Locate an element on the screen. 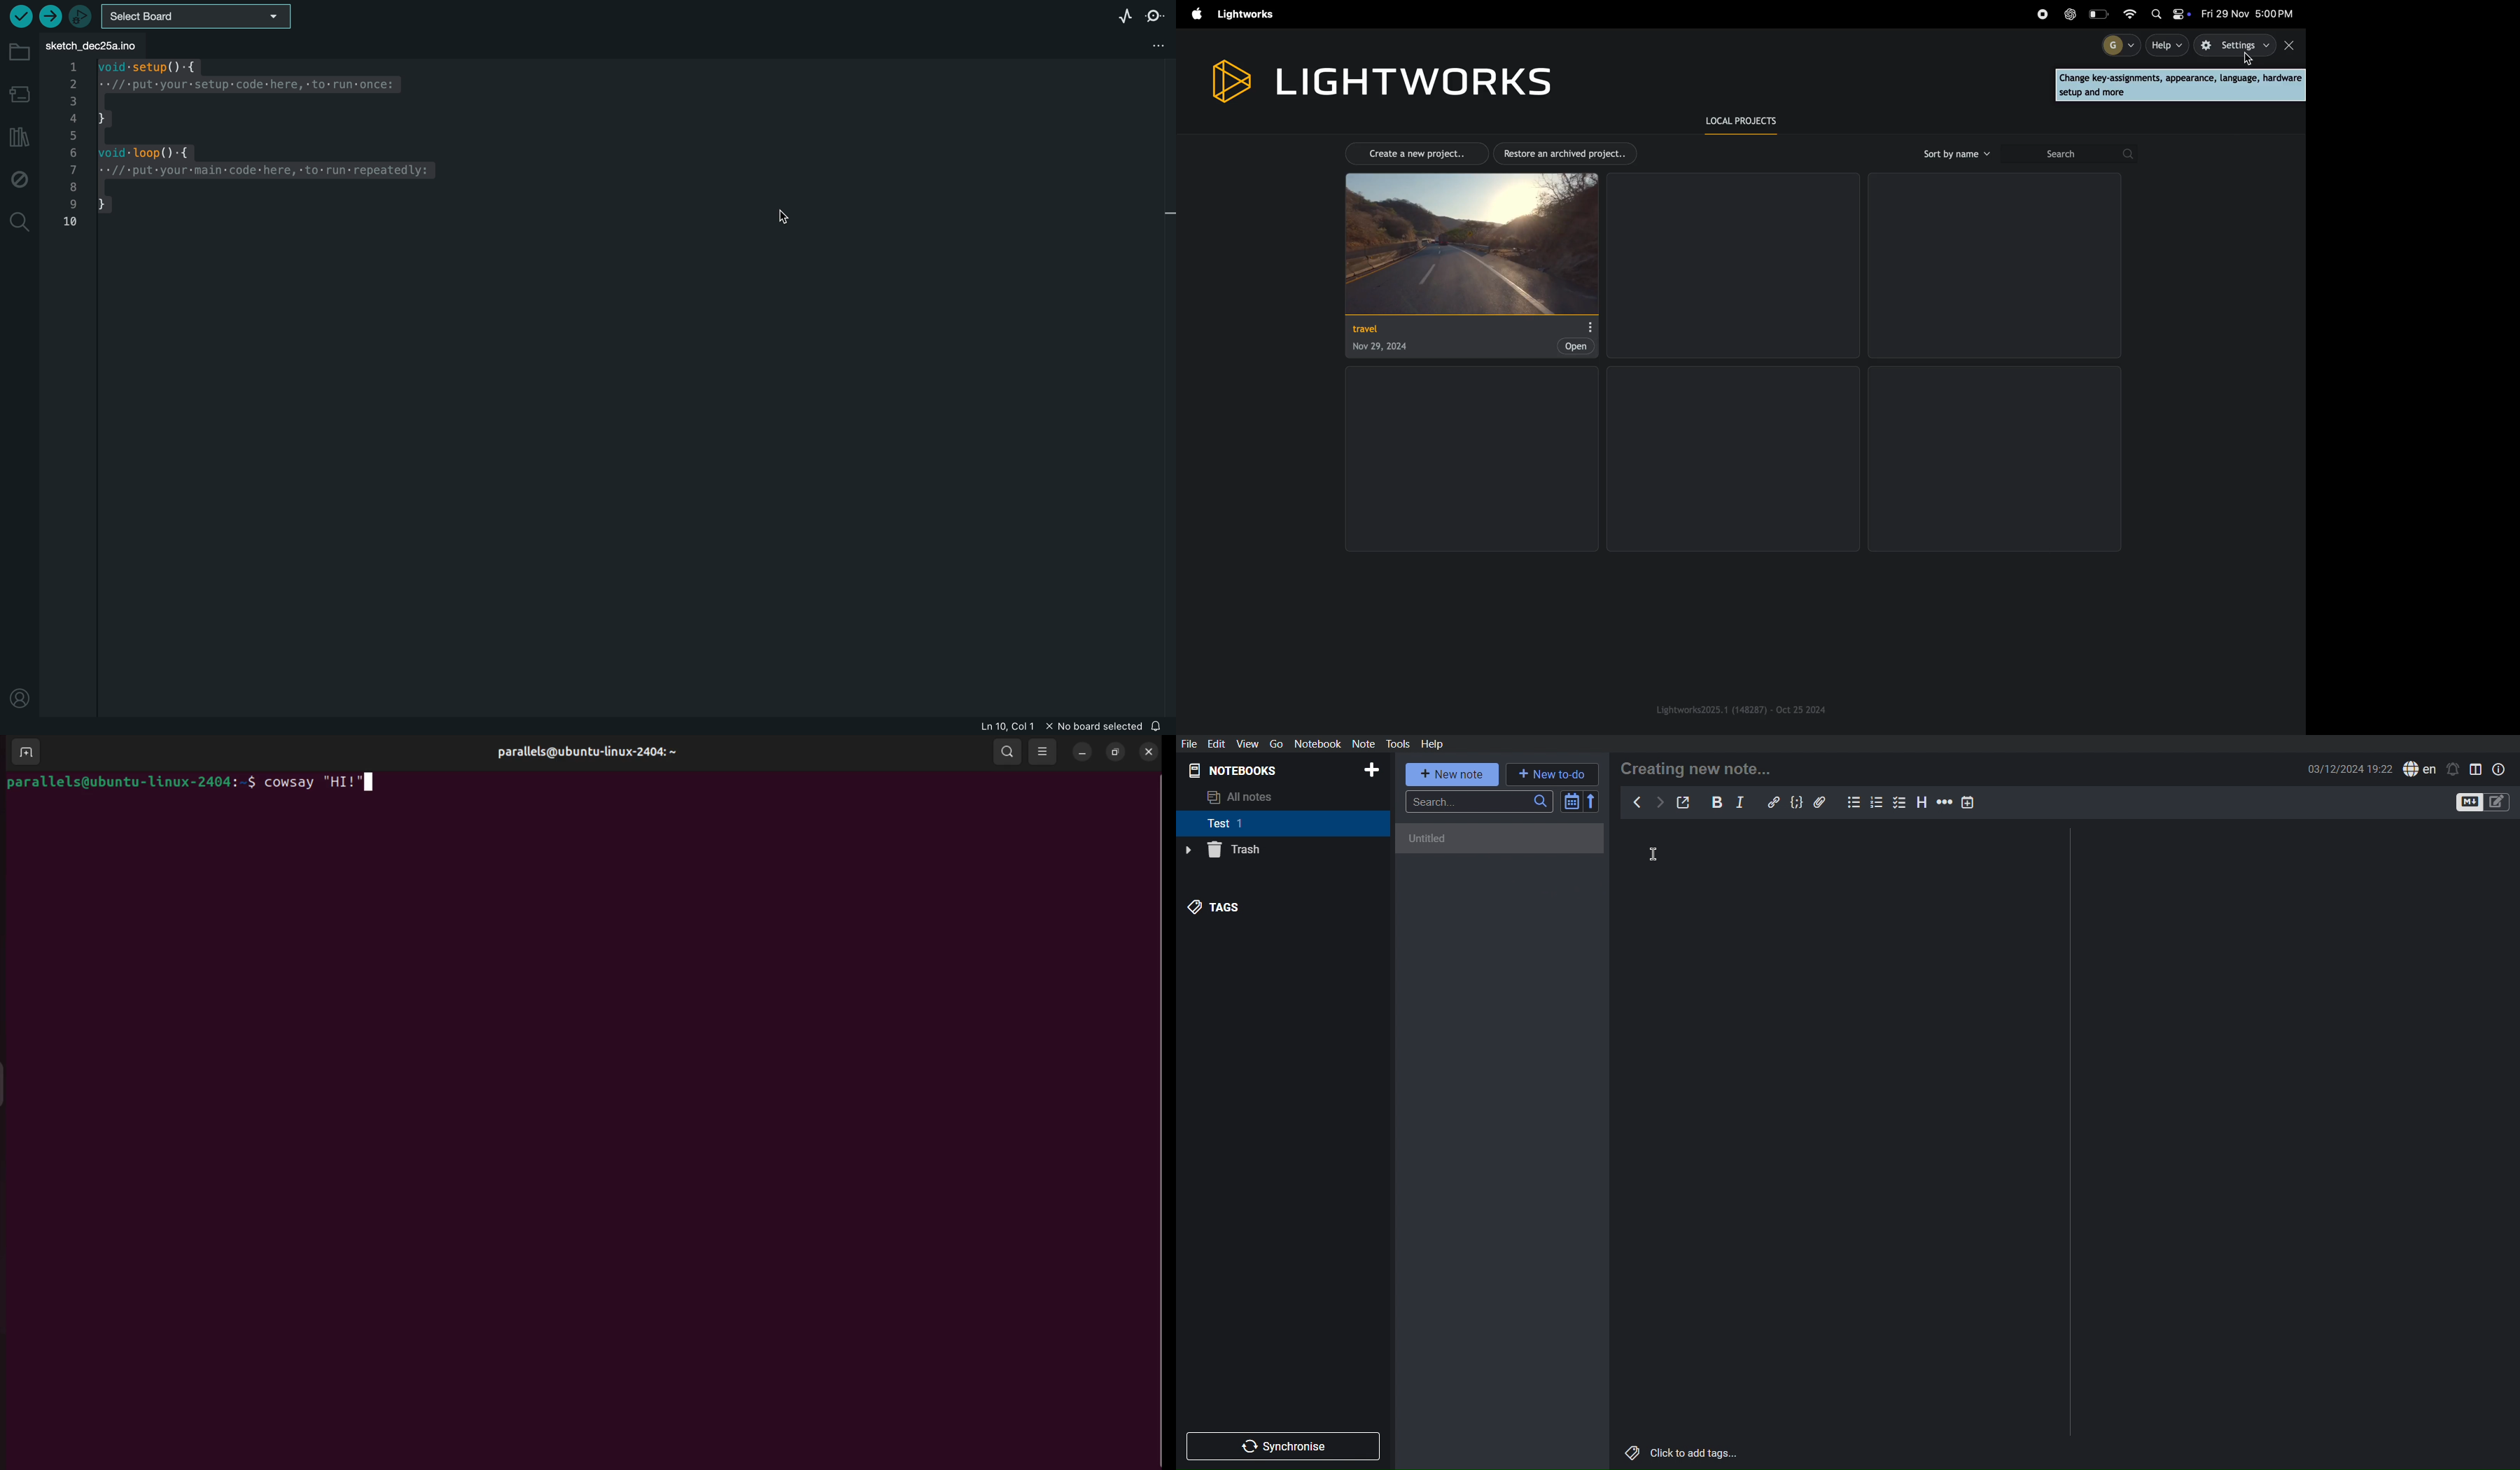  Synchronize is located at coordinates (1282, 1446).